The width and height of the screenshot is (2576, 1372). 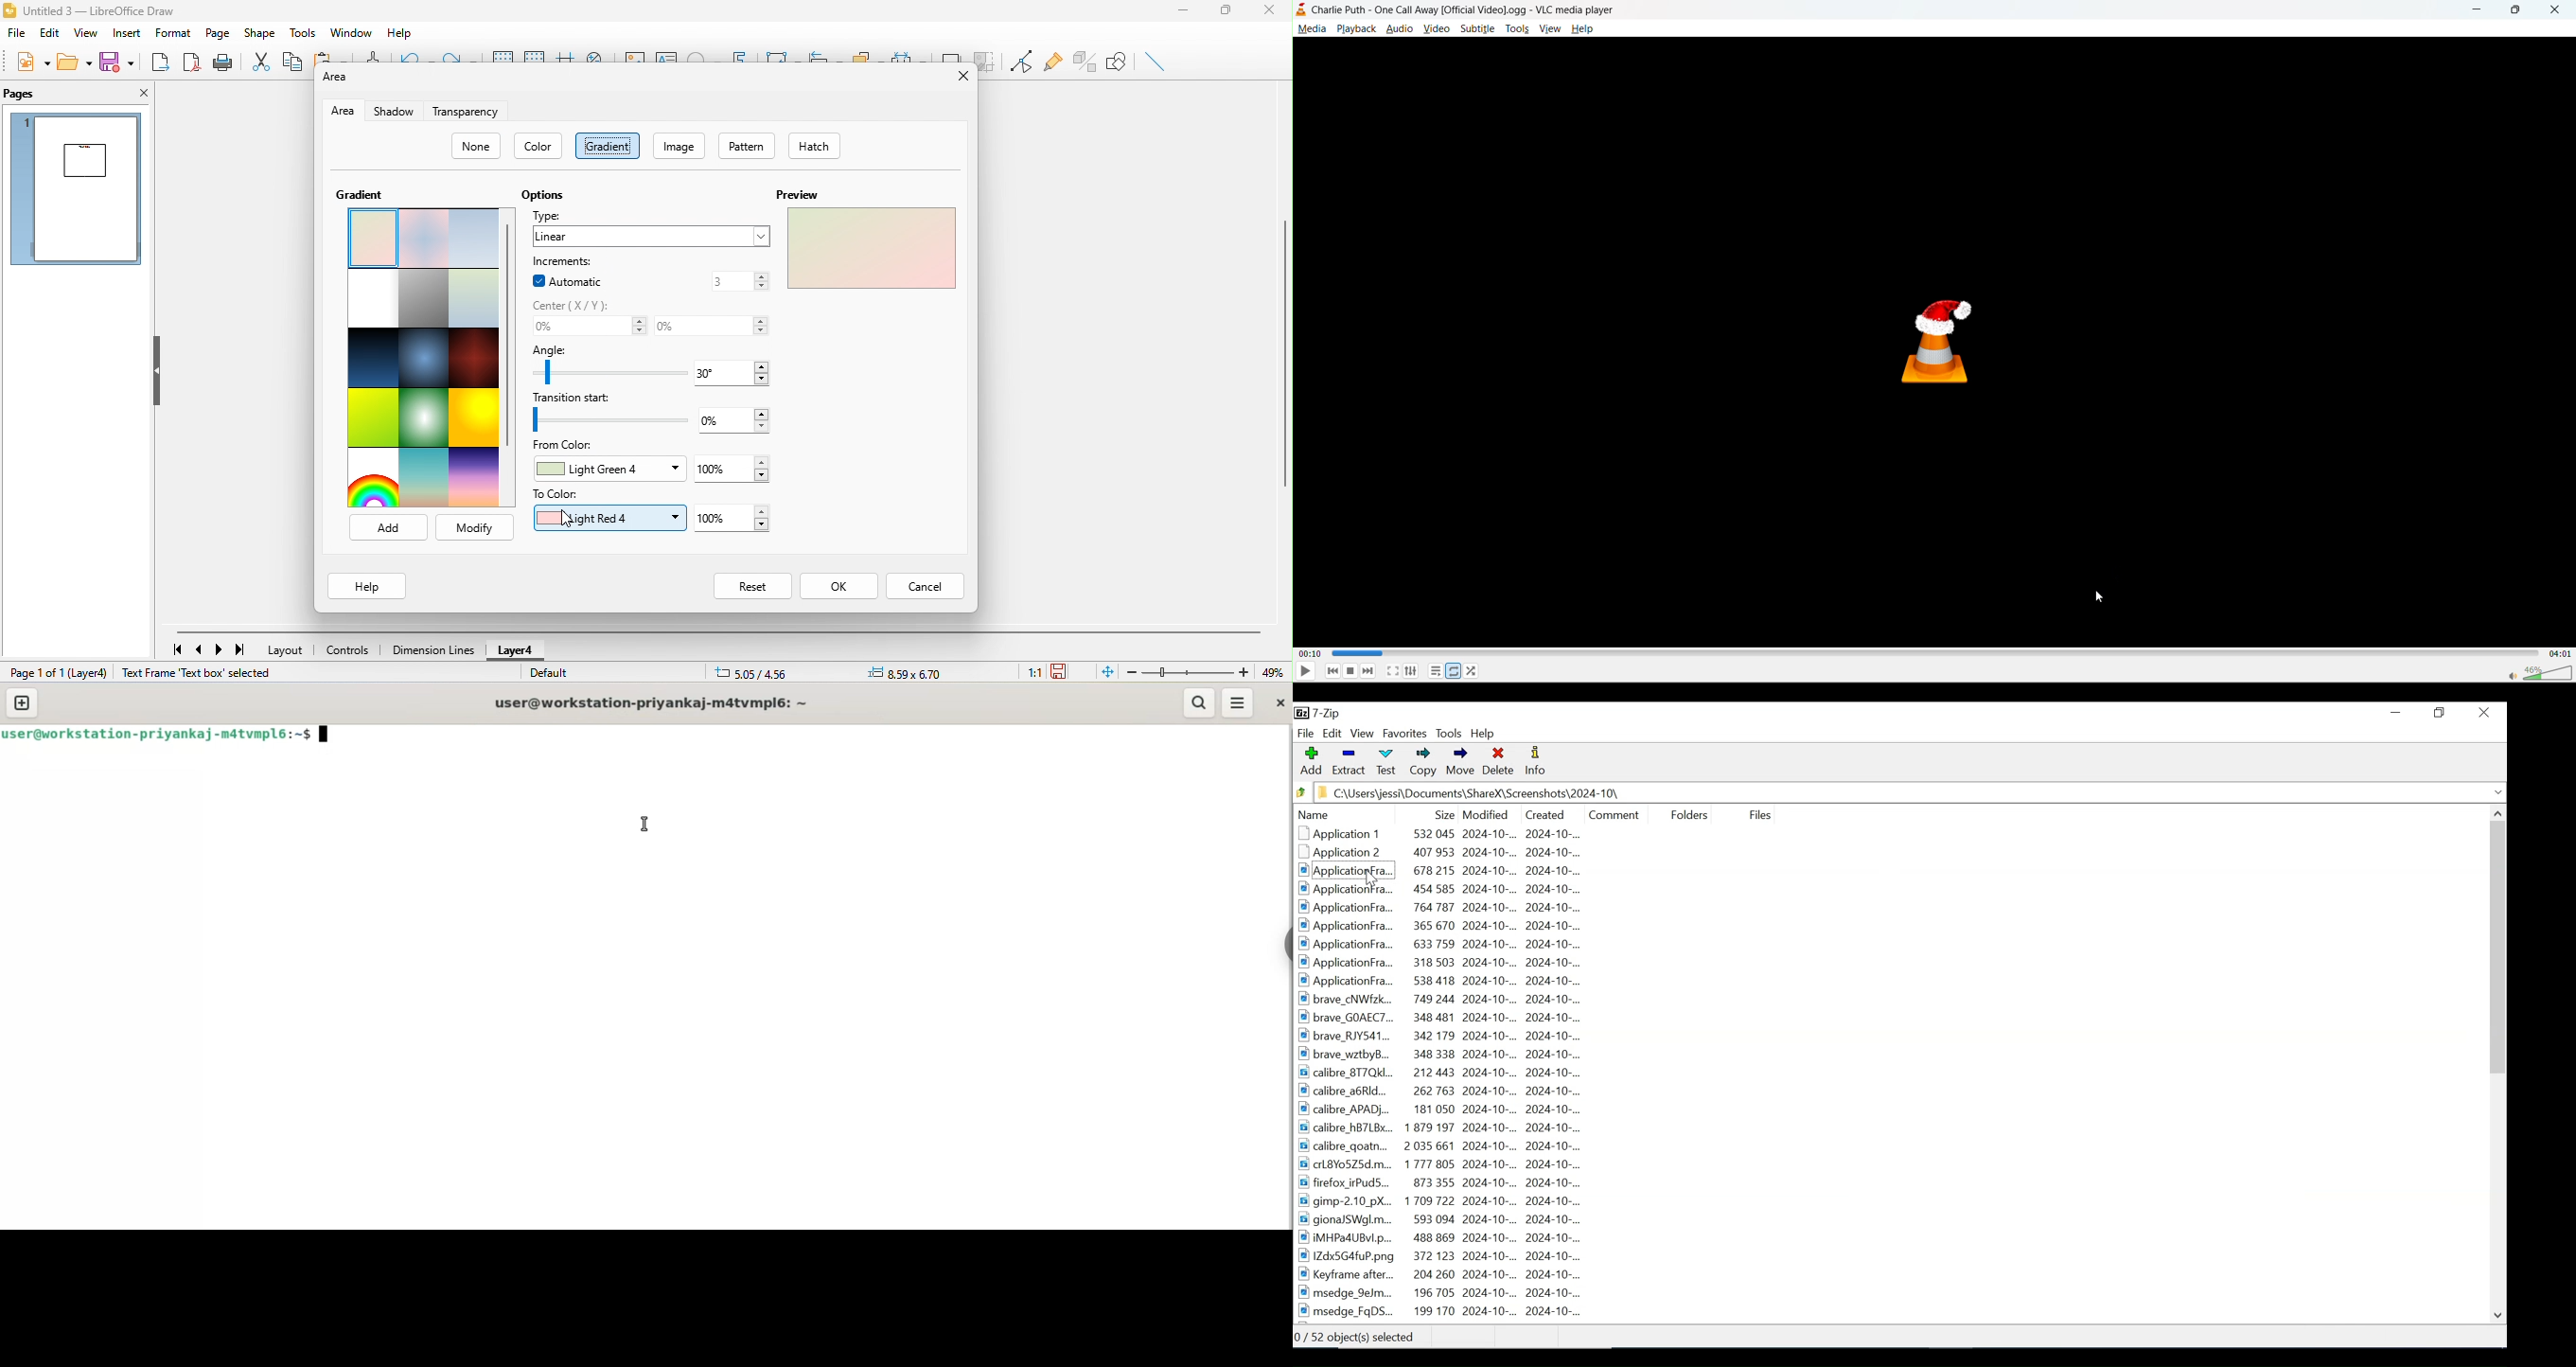 I want to click on to color, so click(x=559, y=495).